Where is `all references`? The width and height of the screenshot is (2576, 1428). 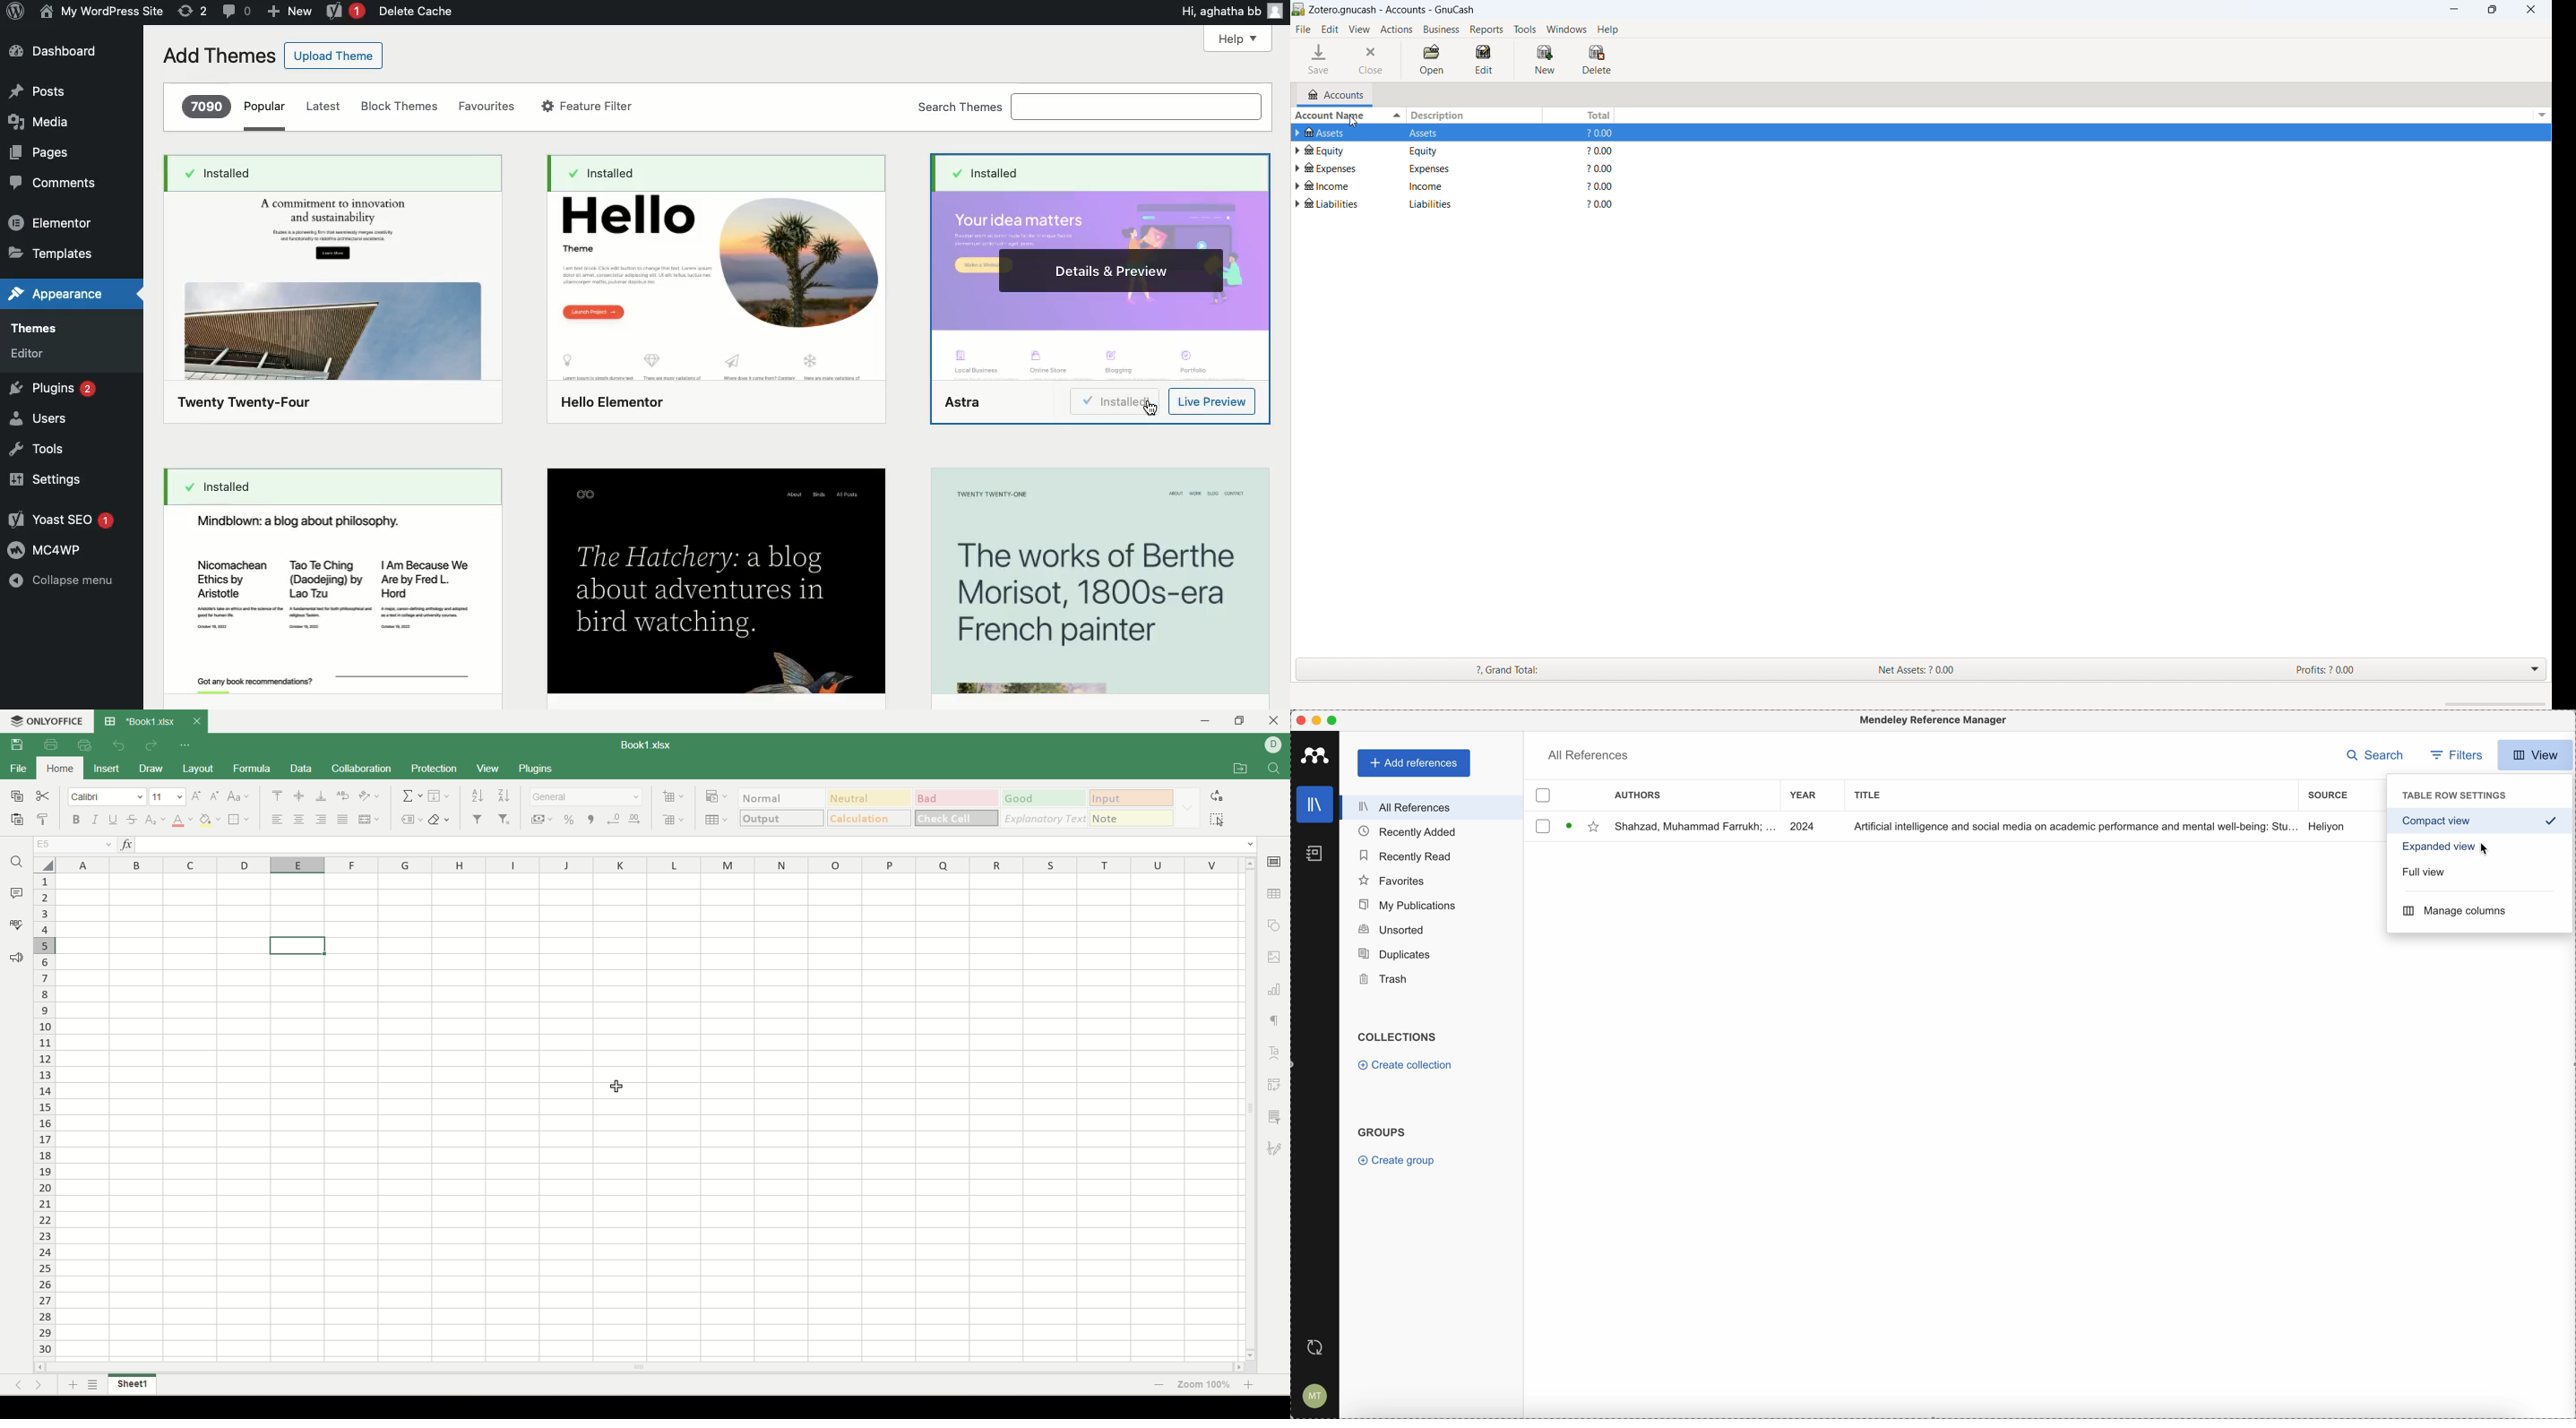 all references is located at coordinates (1590, 754).